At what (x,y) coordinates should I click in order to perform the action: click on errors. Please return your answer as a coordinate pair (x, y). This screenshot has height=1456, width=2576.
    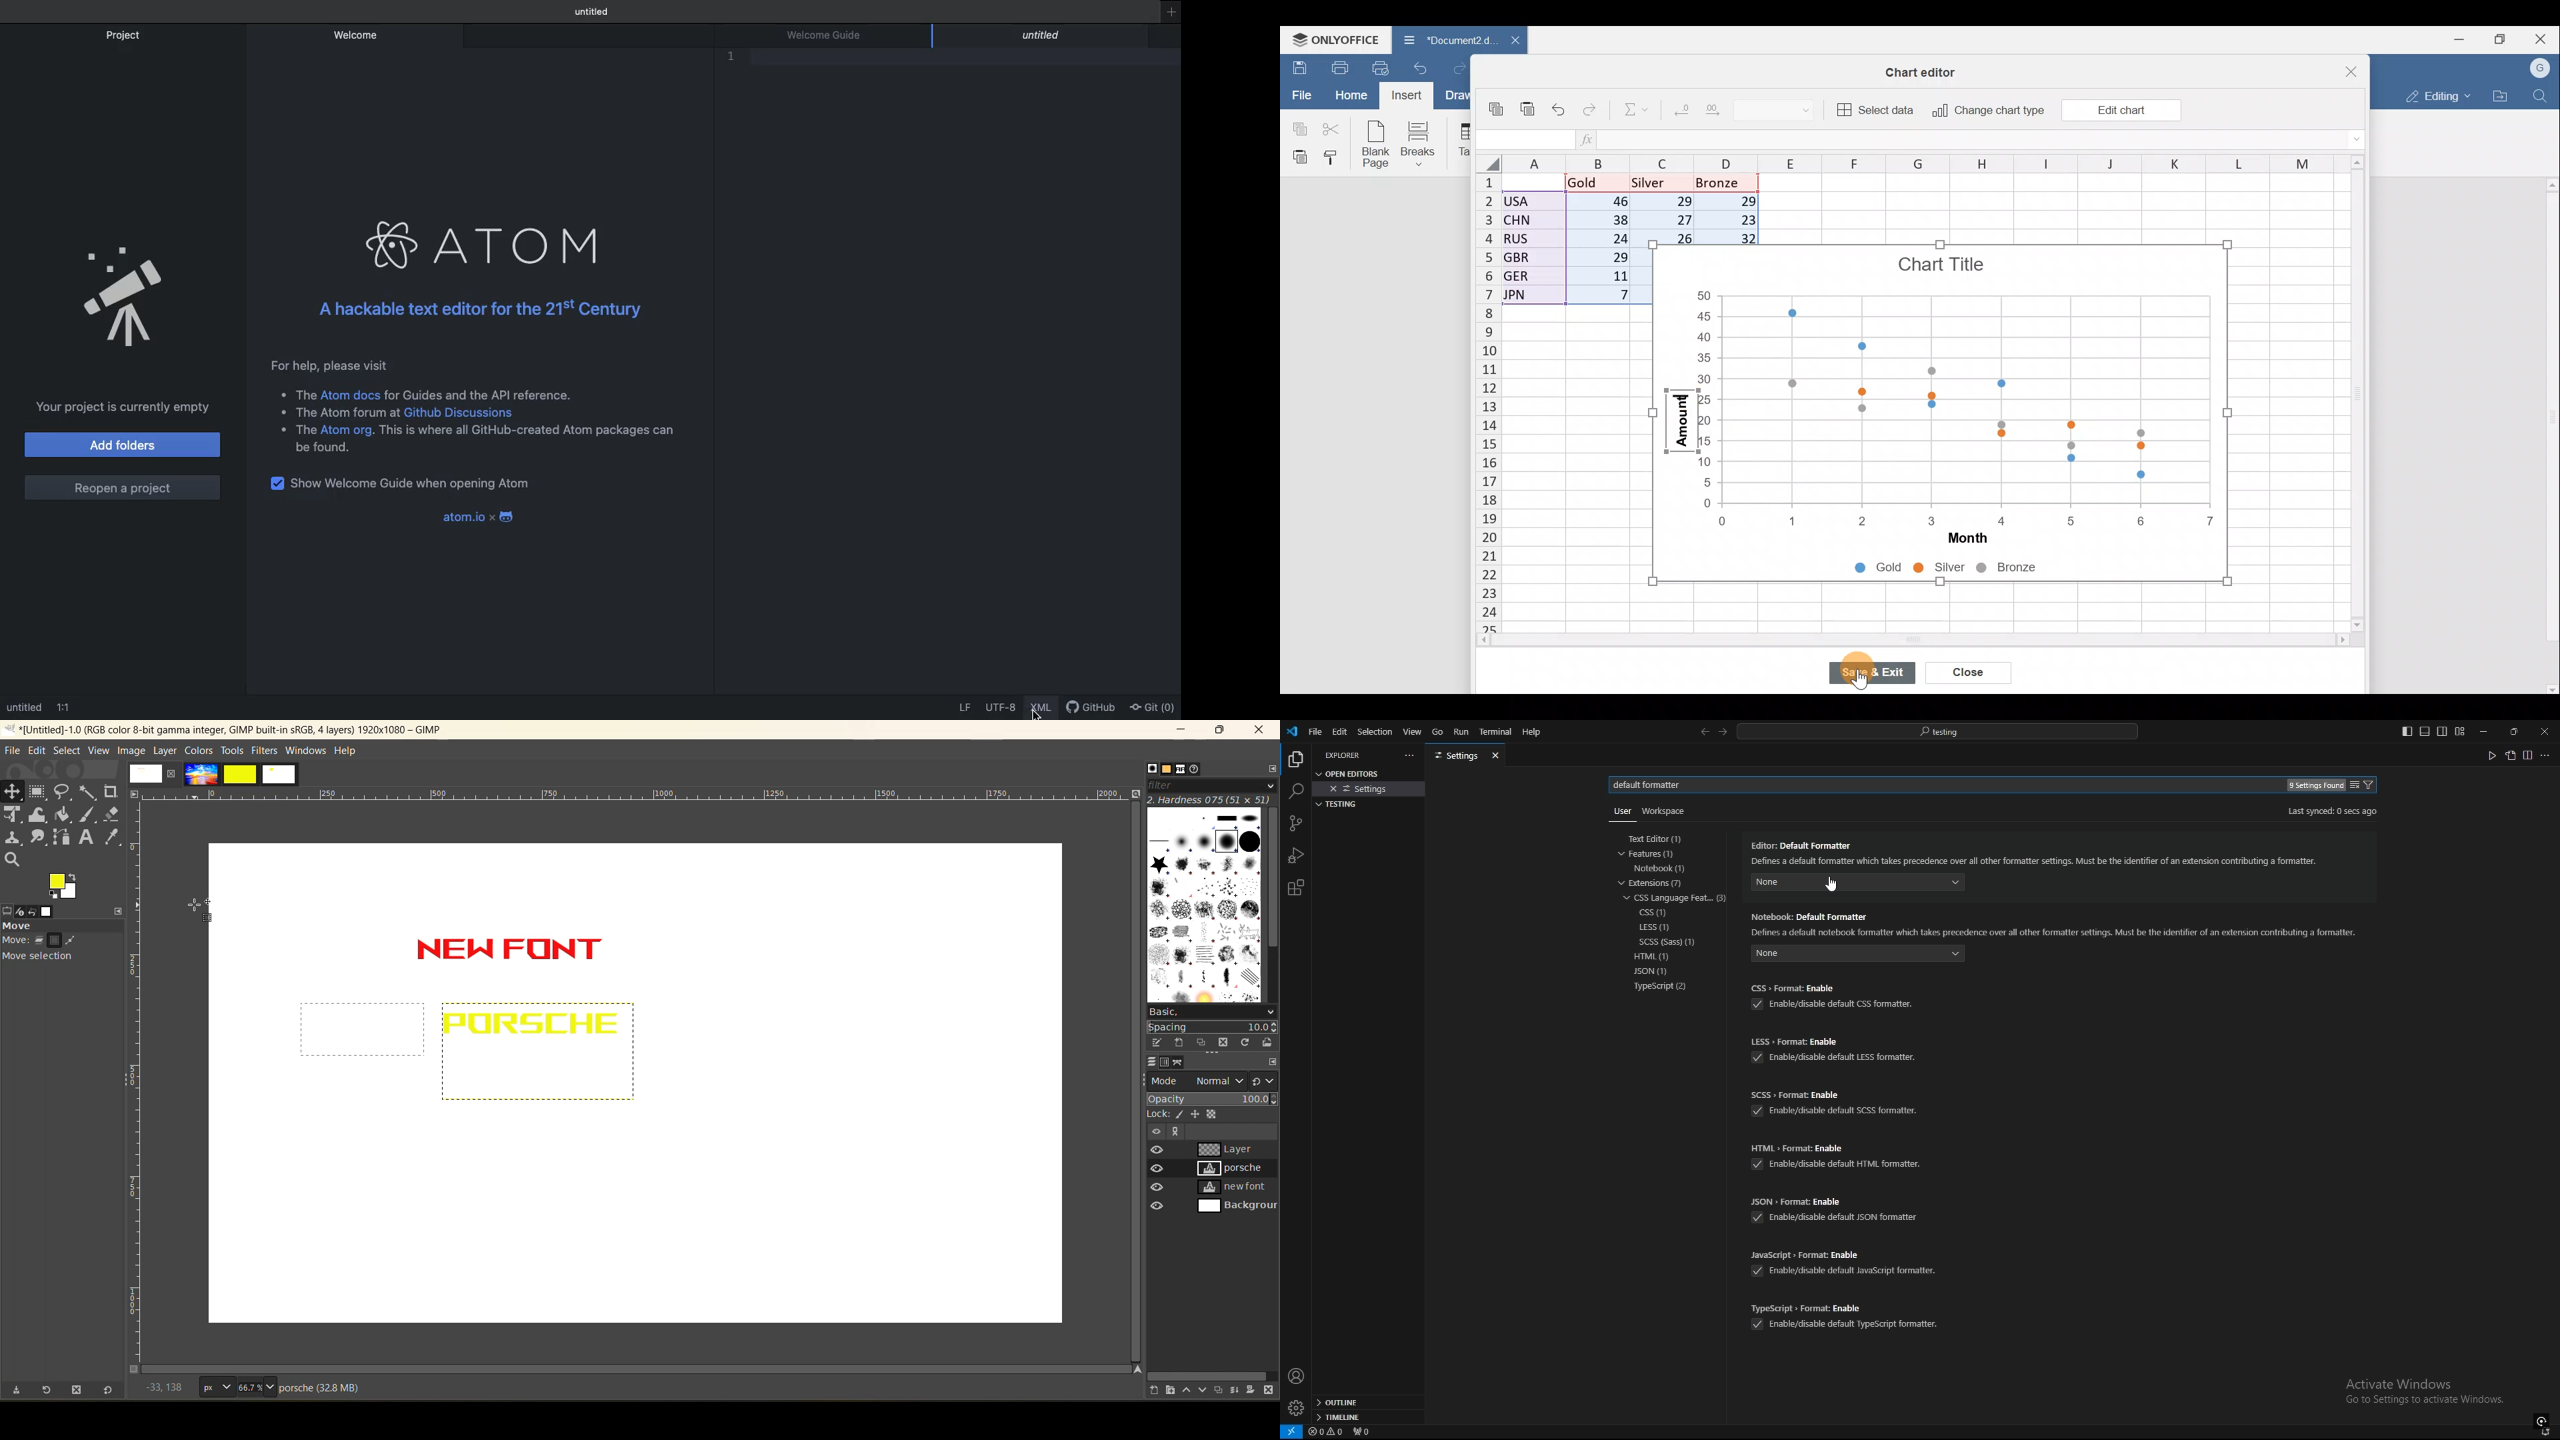
    Looking at the image, I should click on (1326, 1432).